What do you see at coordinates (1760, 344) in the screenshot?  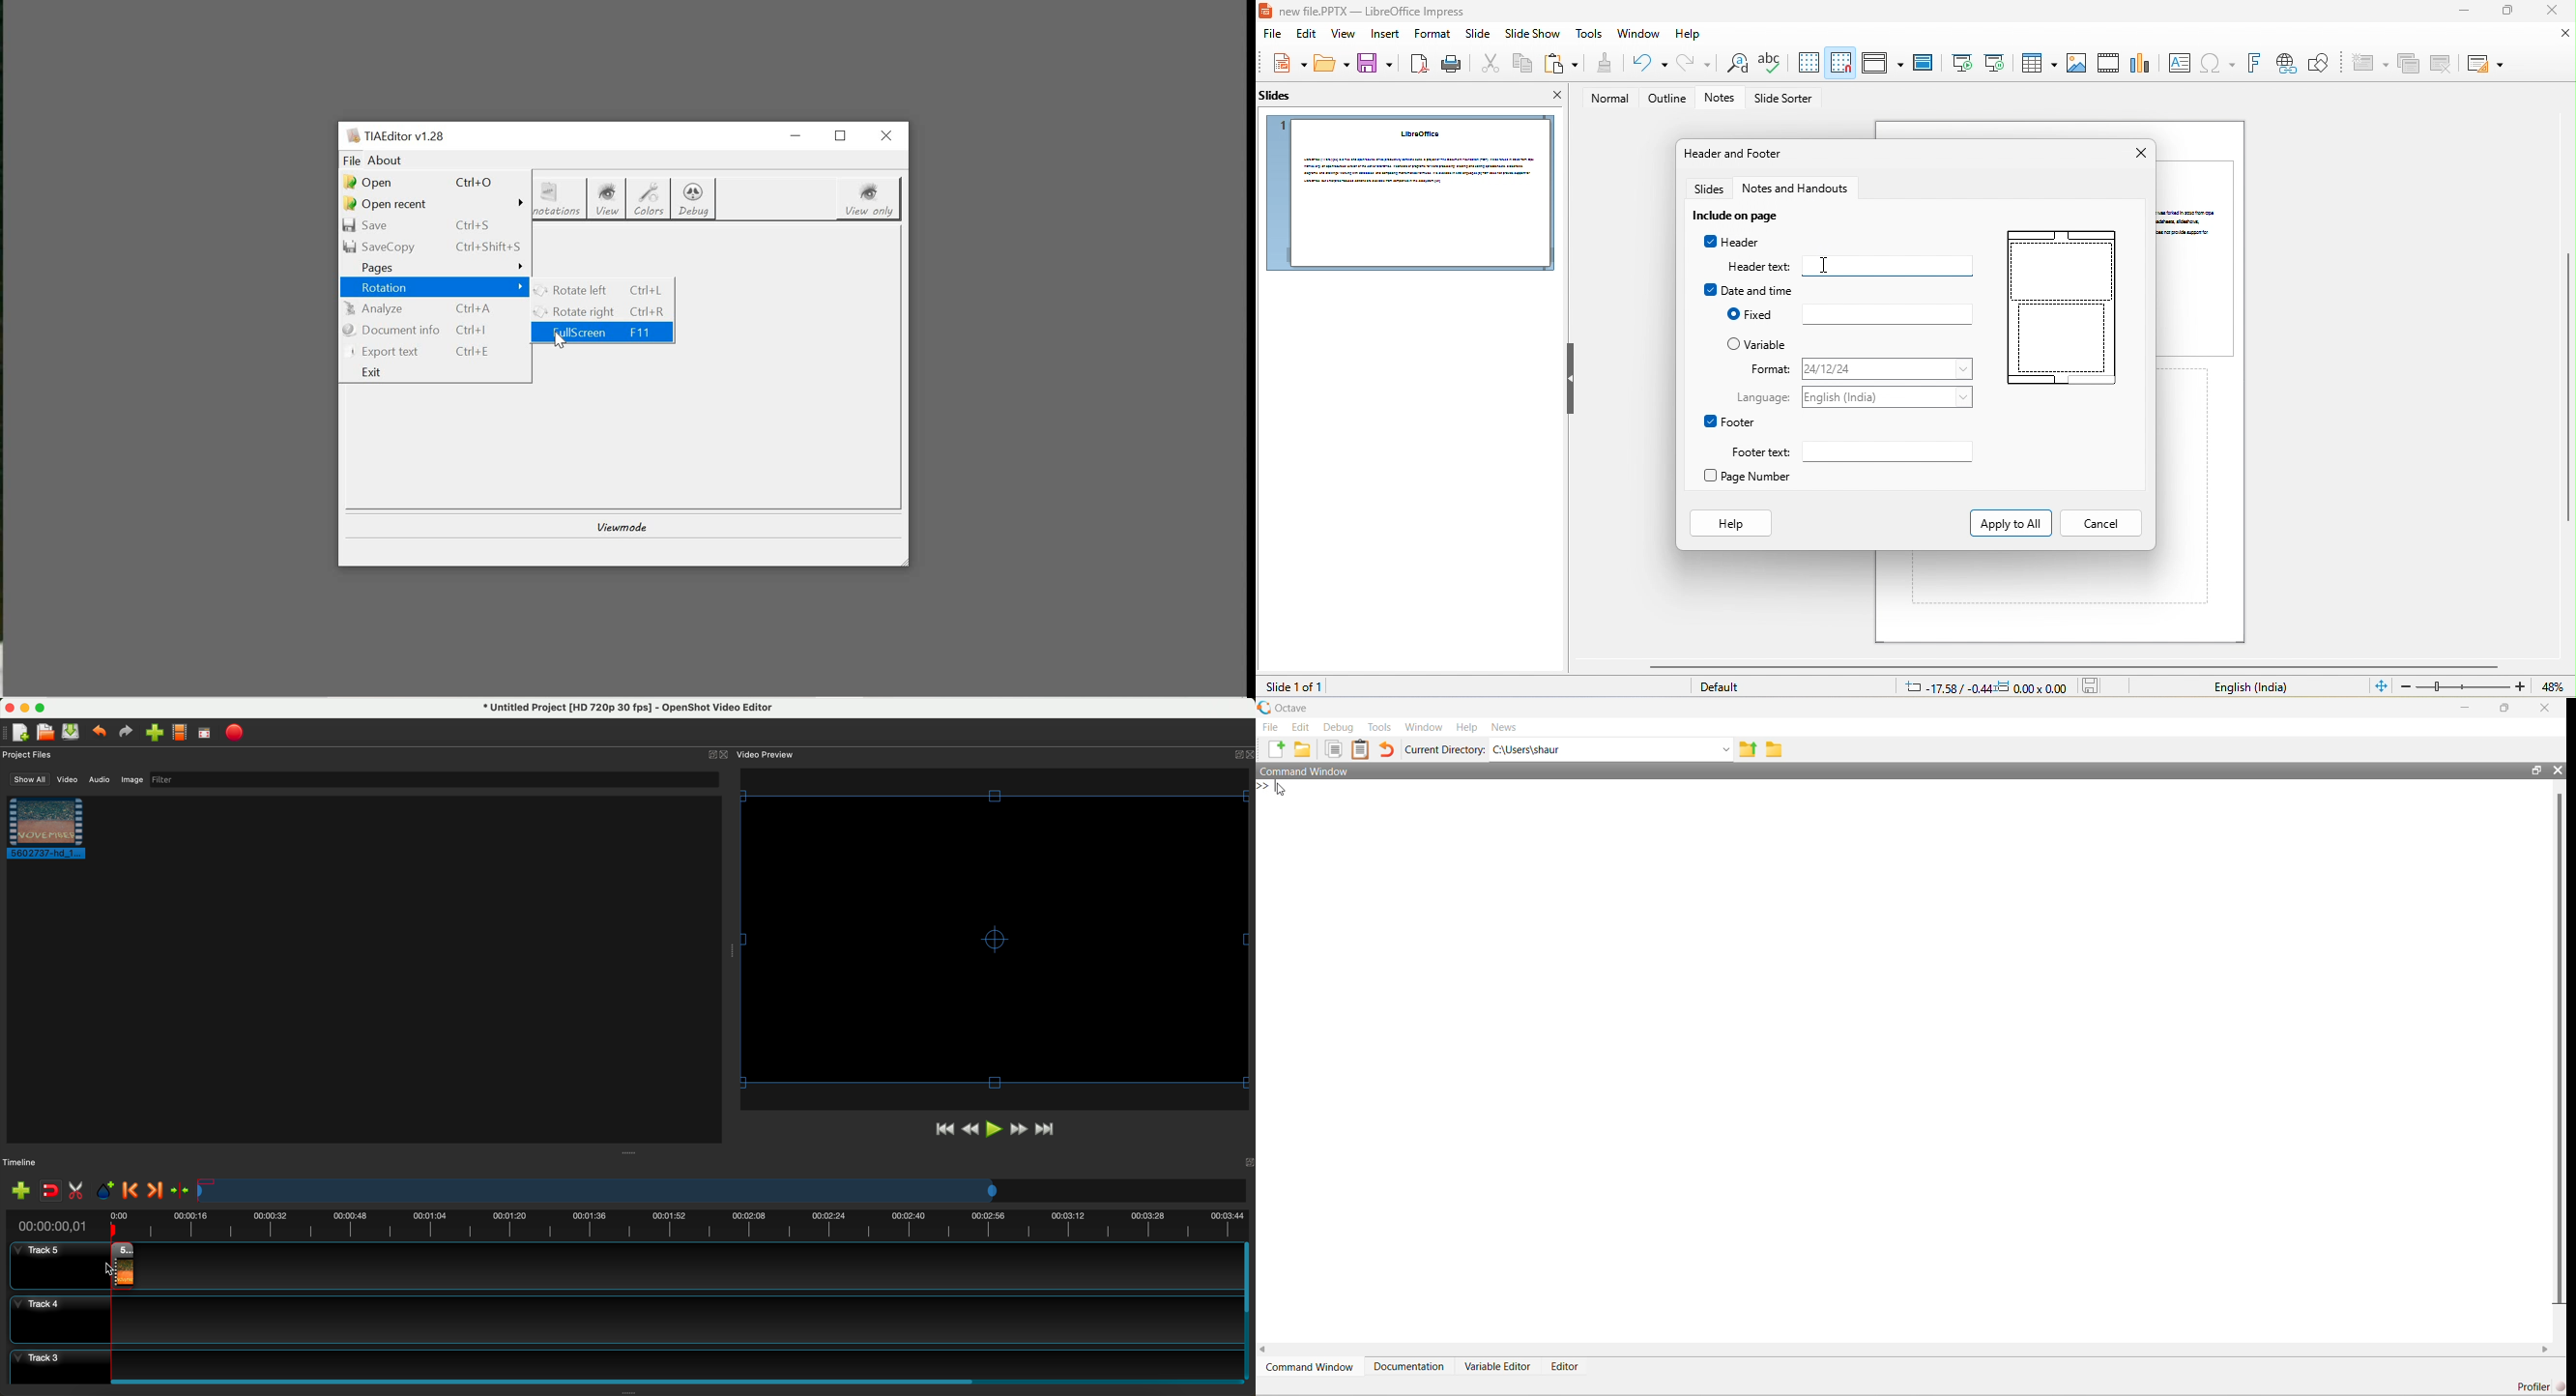 I see `variable` at bounding box center [1760, 344].